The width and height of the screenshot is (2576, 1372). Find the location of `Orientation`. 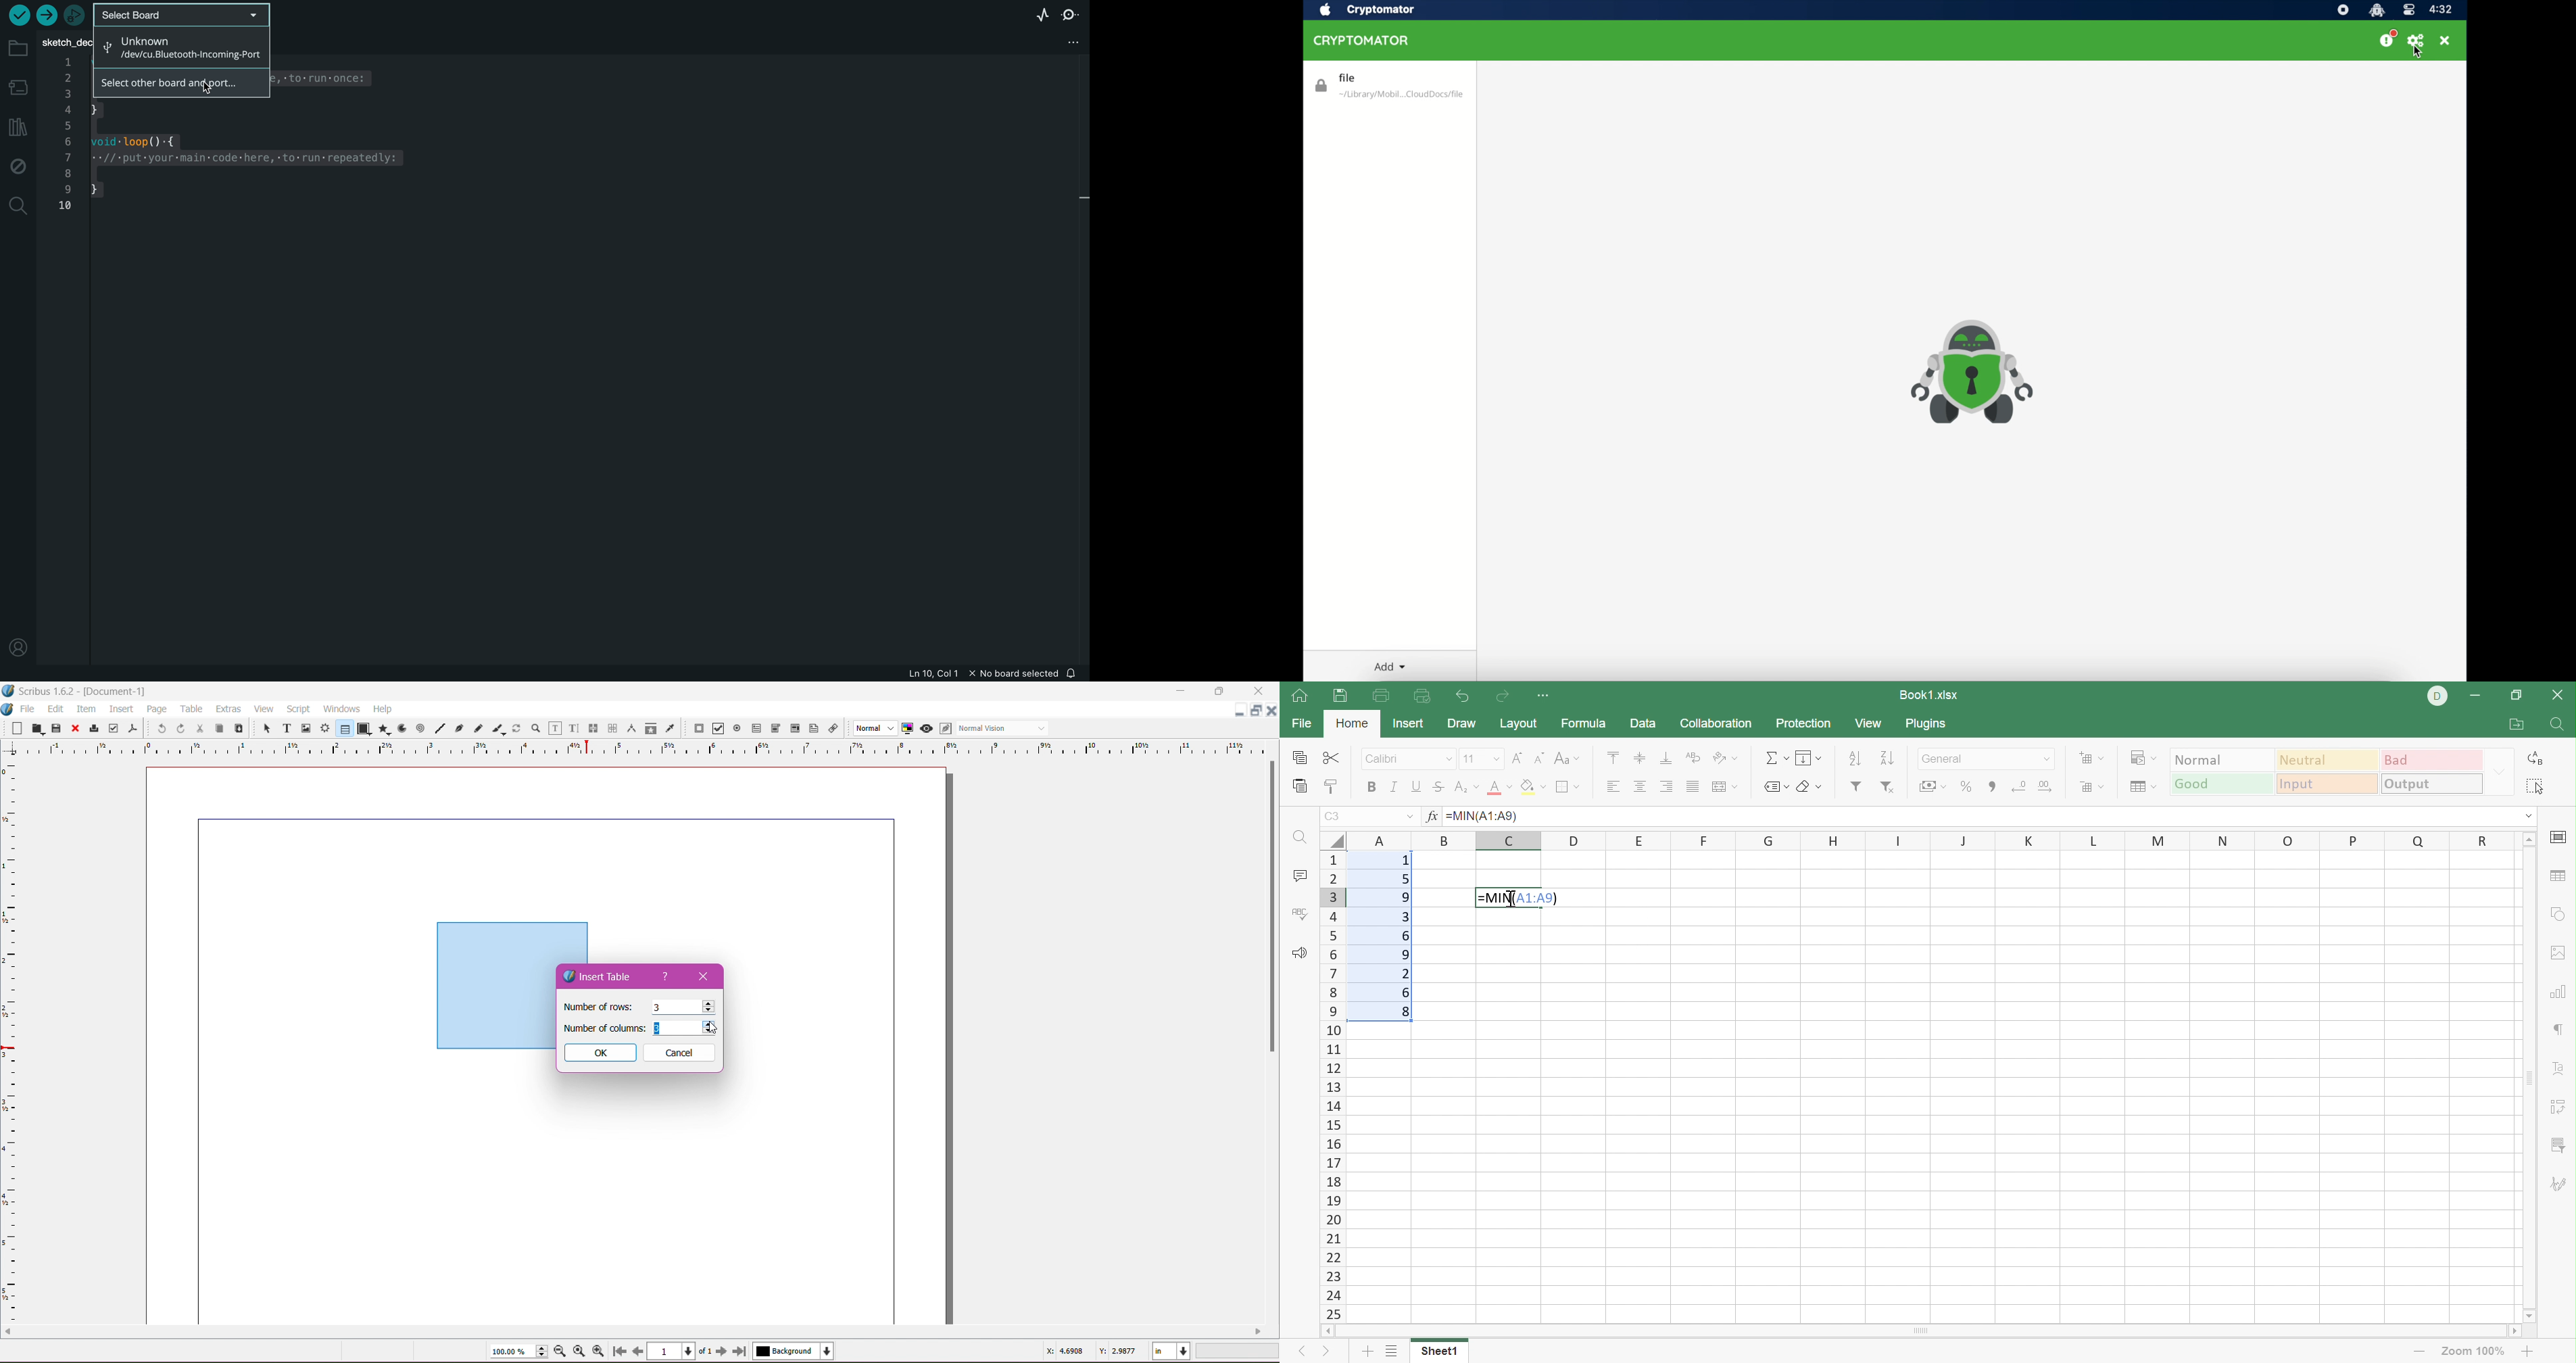

Orientation is located at coordinates (1726, 758).